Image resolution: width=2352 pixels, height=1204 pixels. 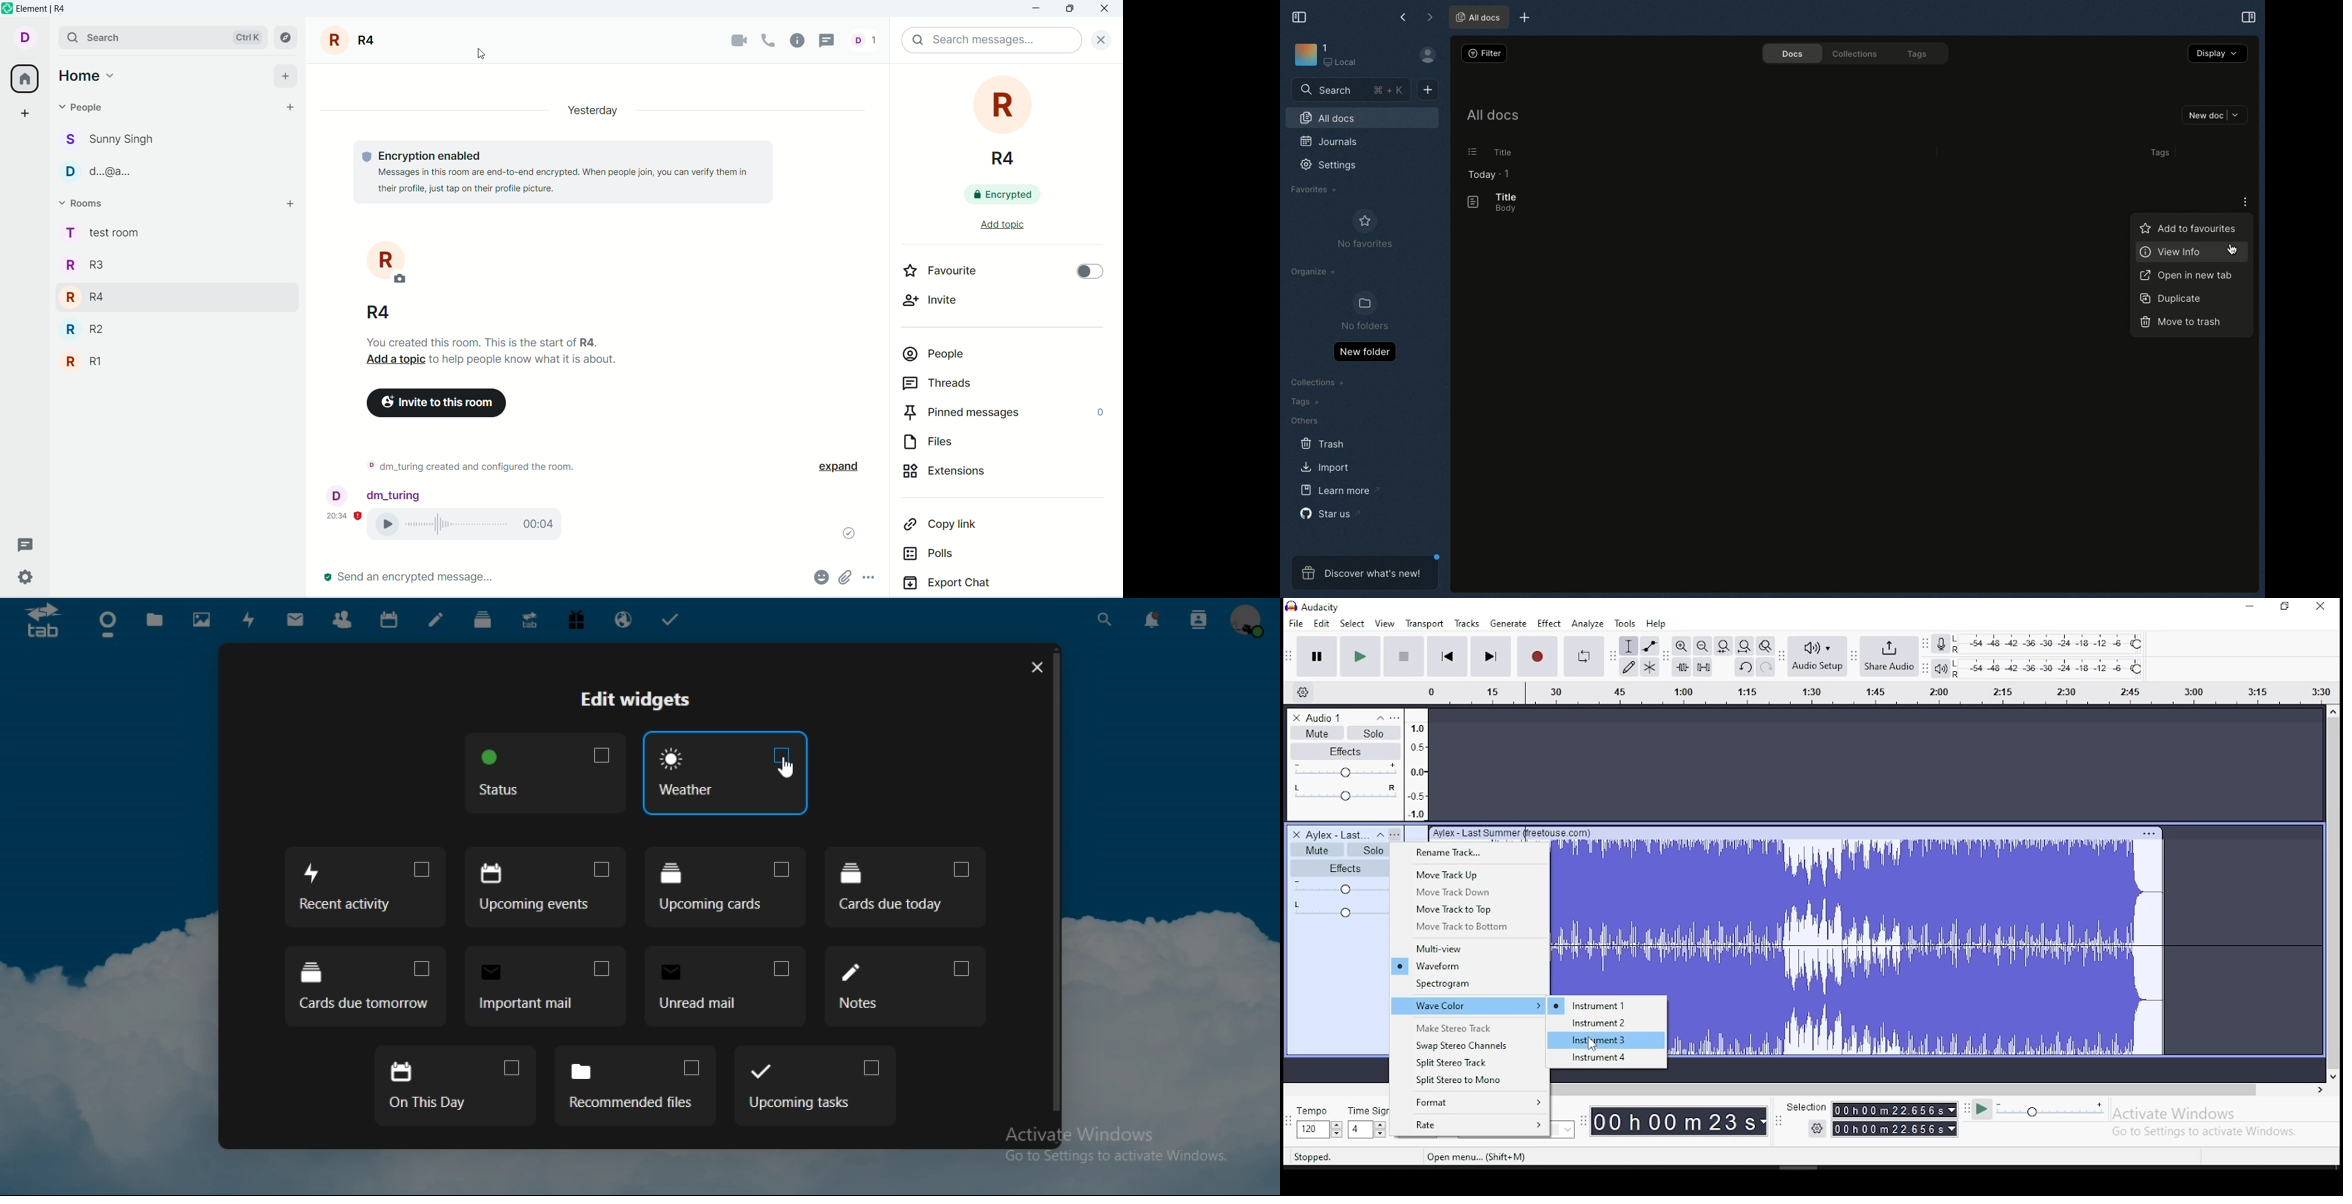 I want to click on search, so click(x=1106, y=621).